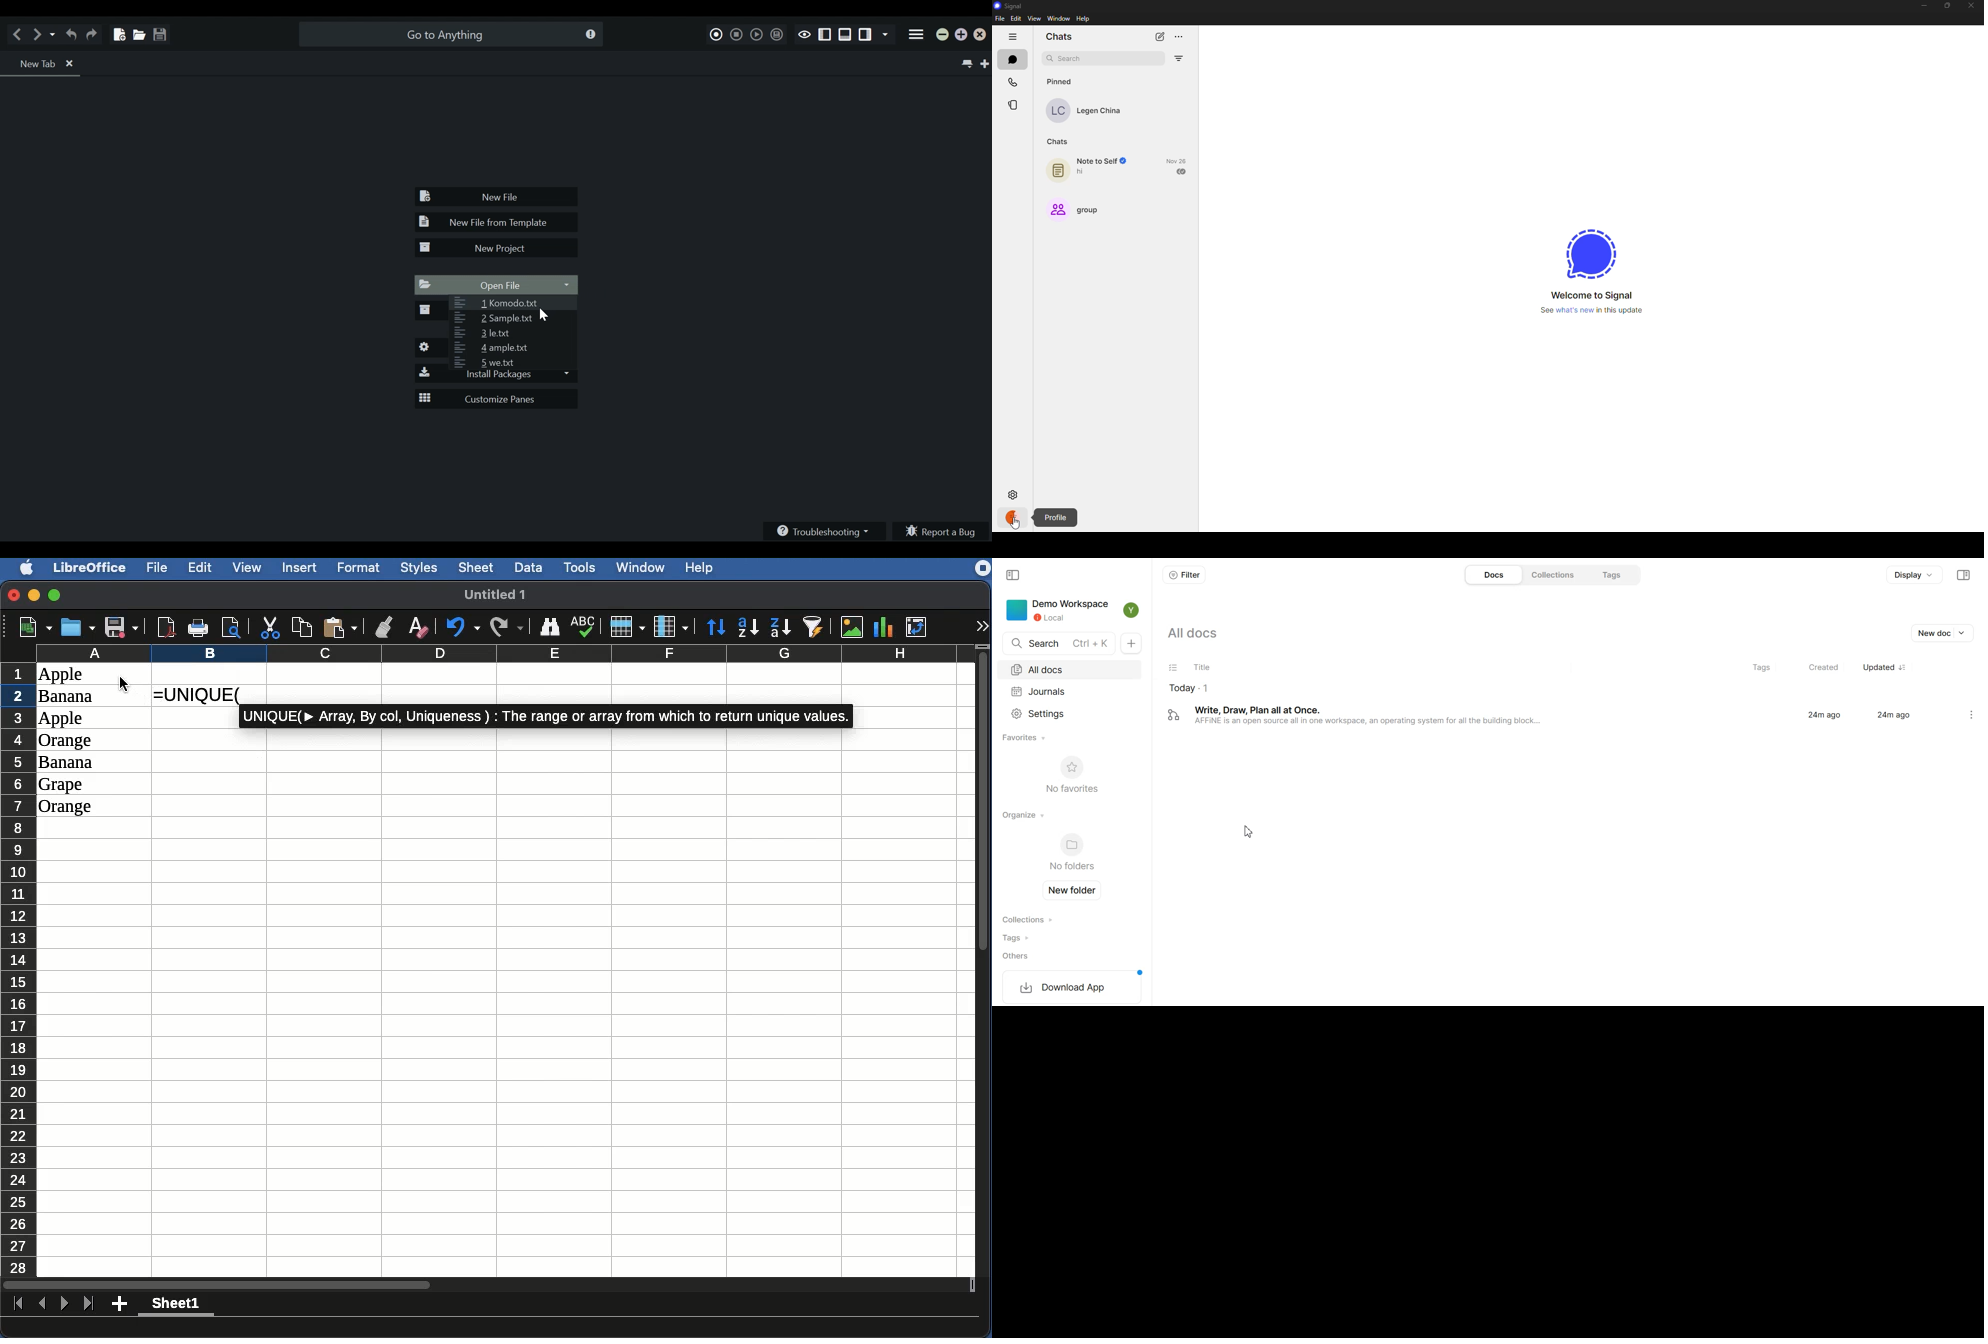 The height and width of the screenshot is (1344, 1988). Describe the element at coordinates (66, 807) in the screenshot. I see `Orange` at that location.